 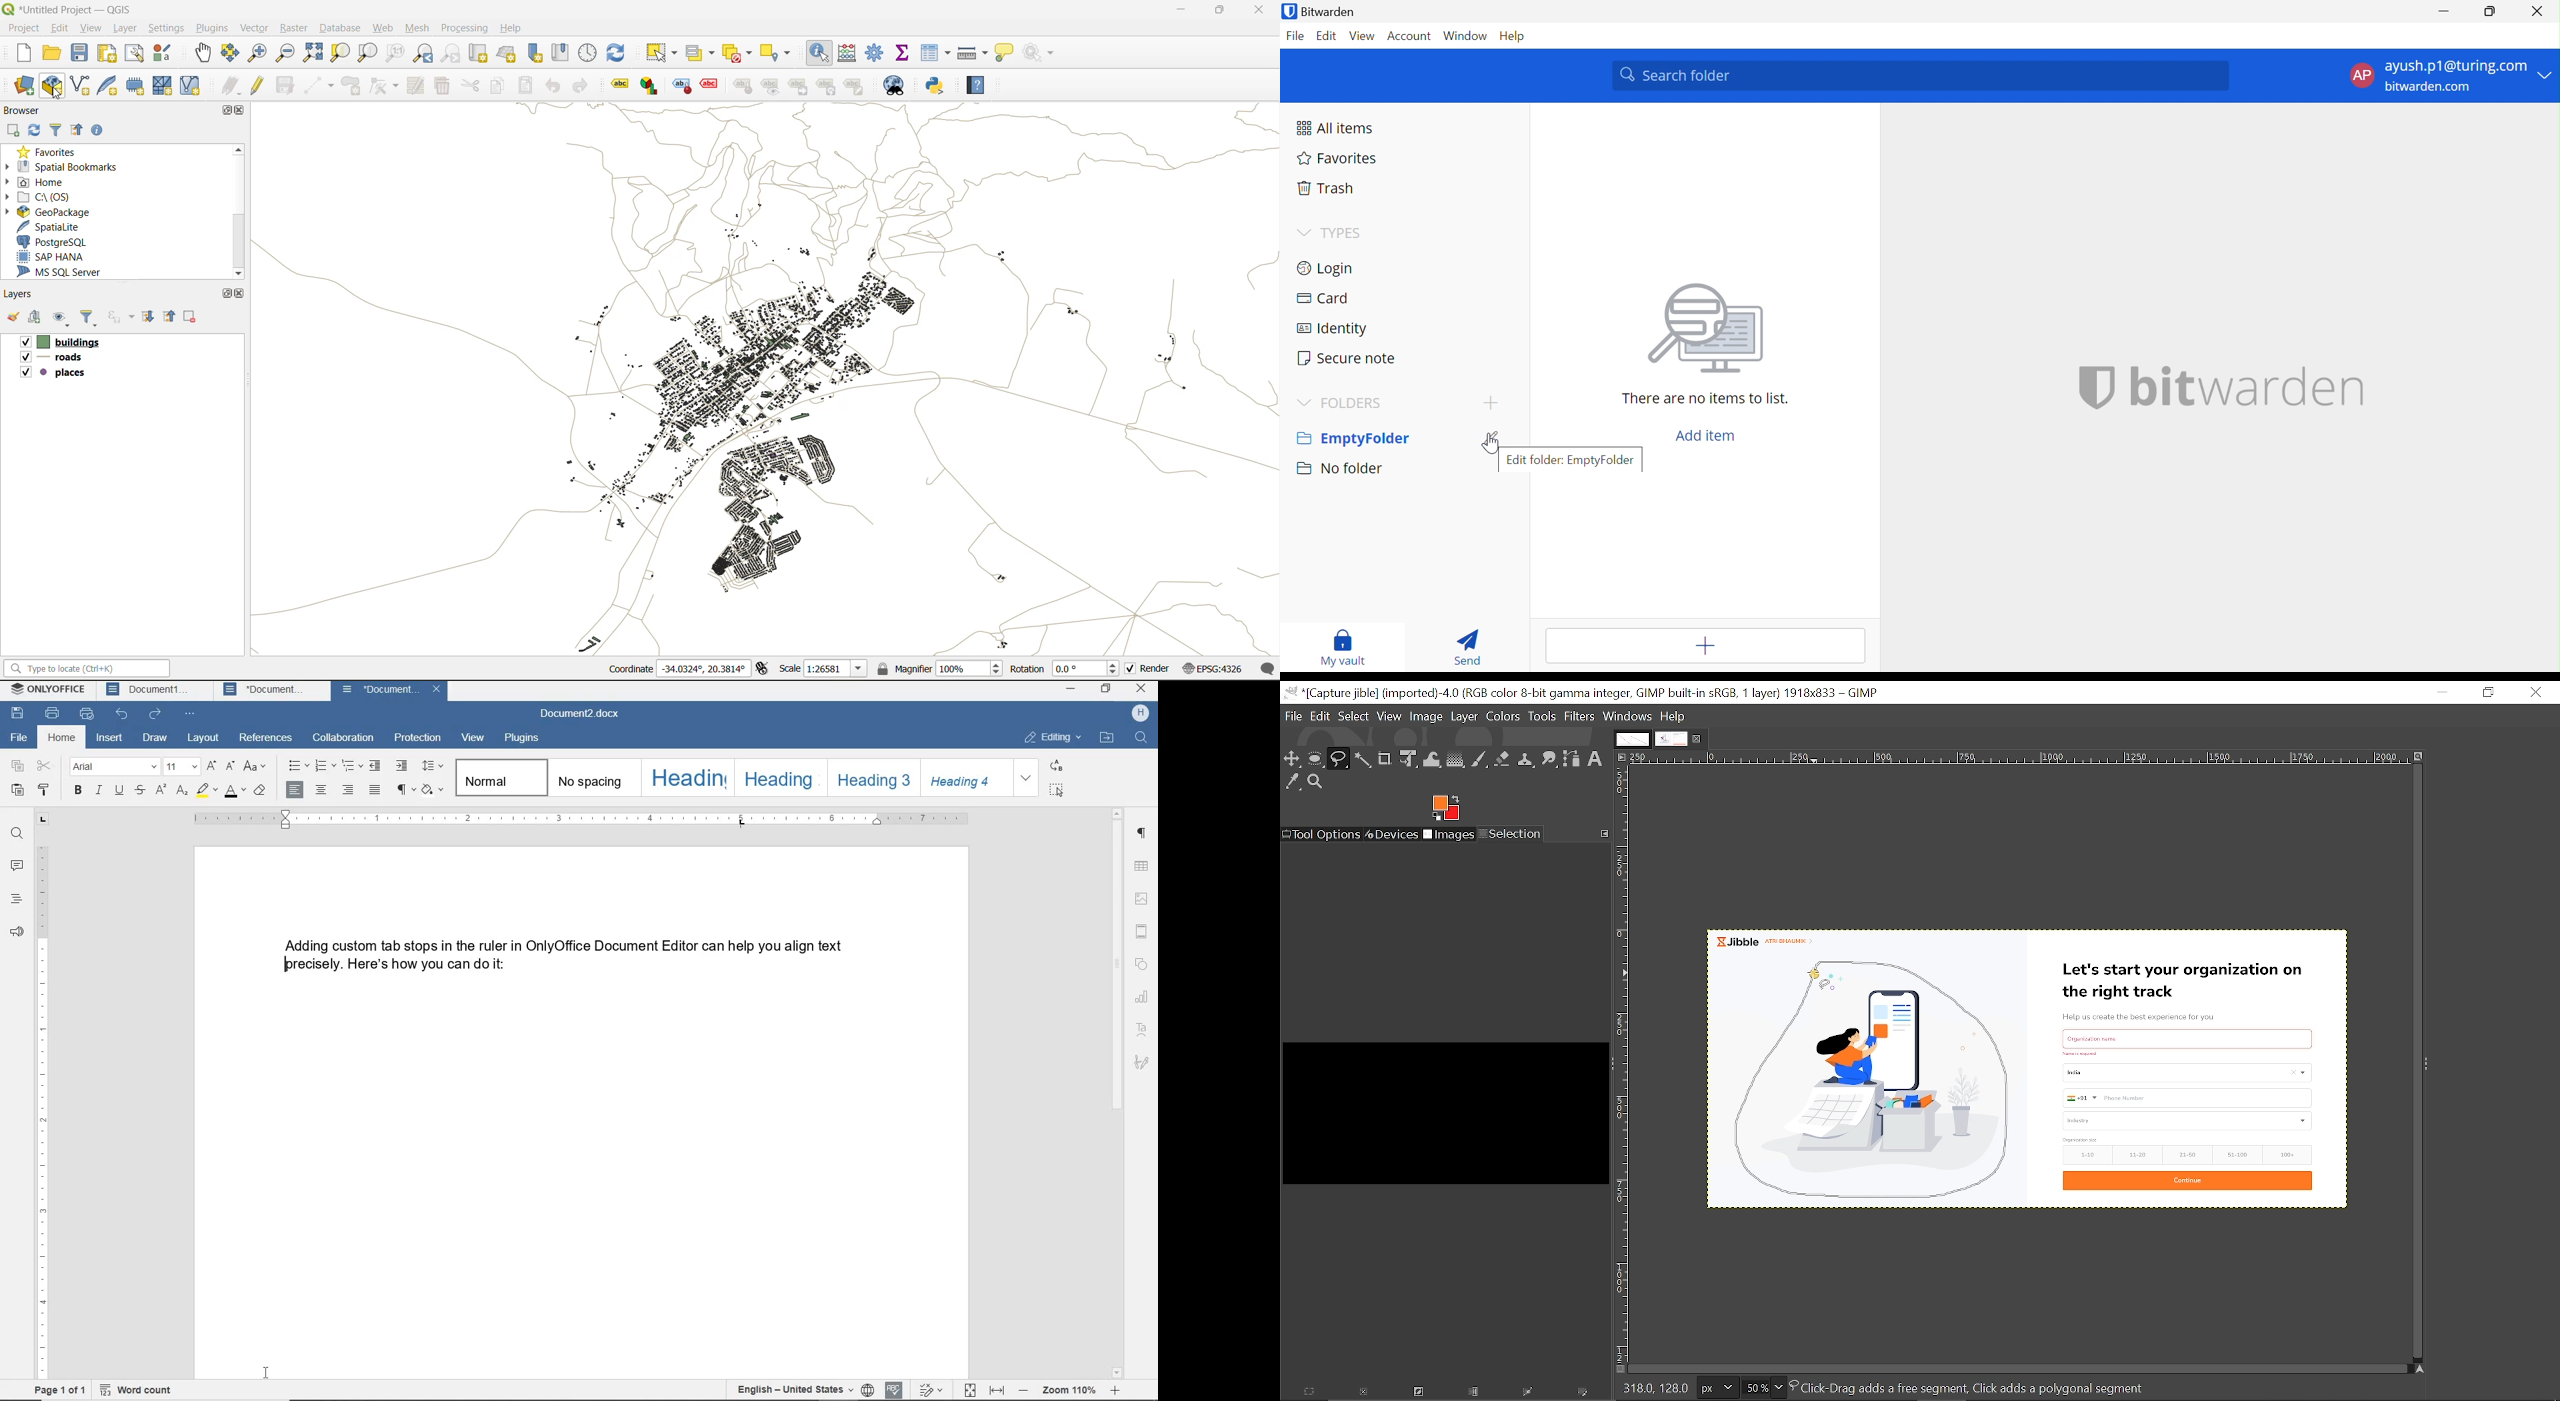 What do you see at coordinates (592, 778) in the screenshot?
I see `no spacing` at bounding box center [592, 778].